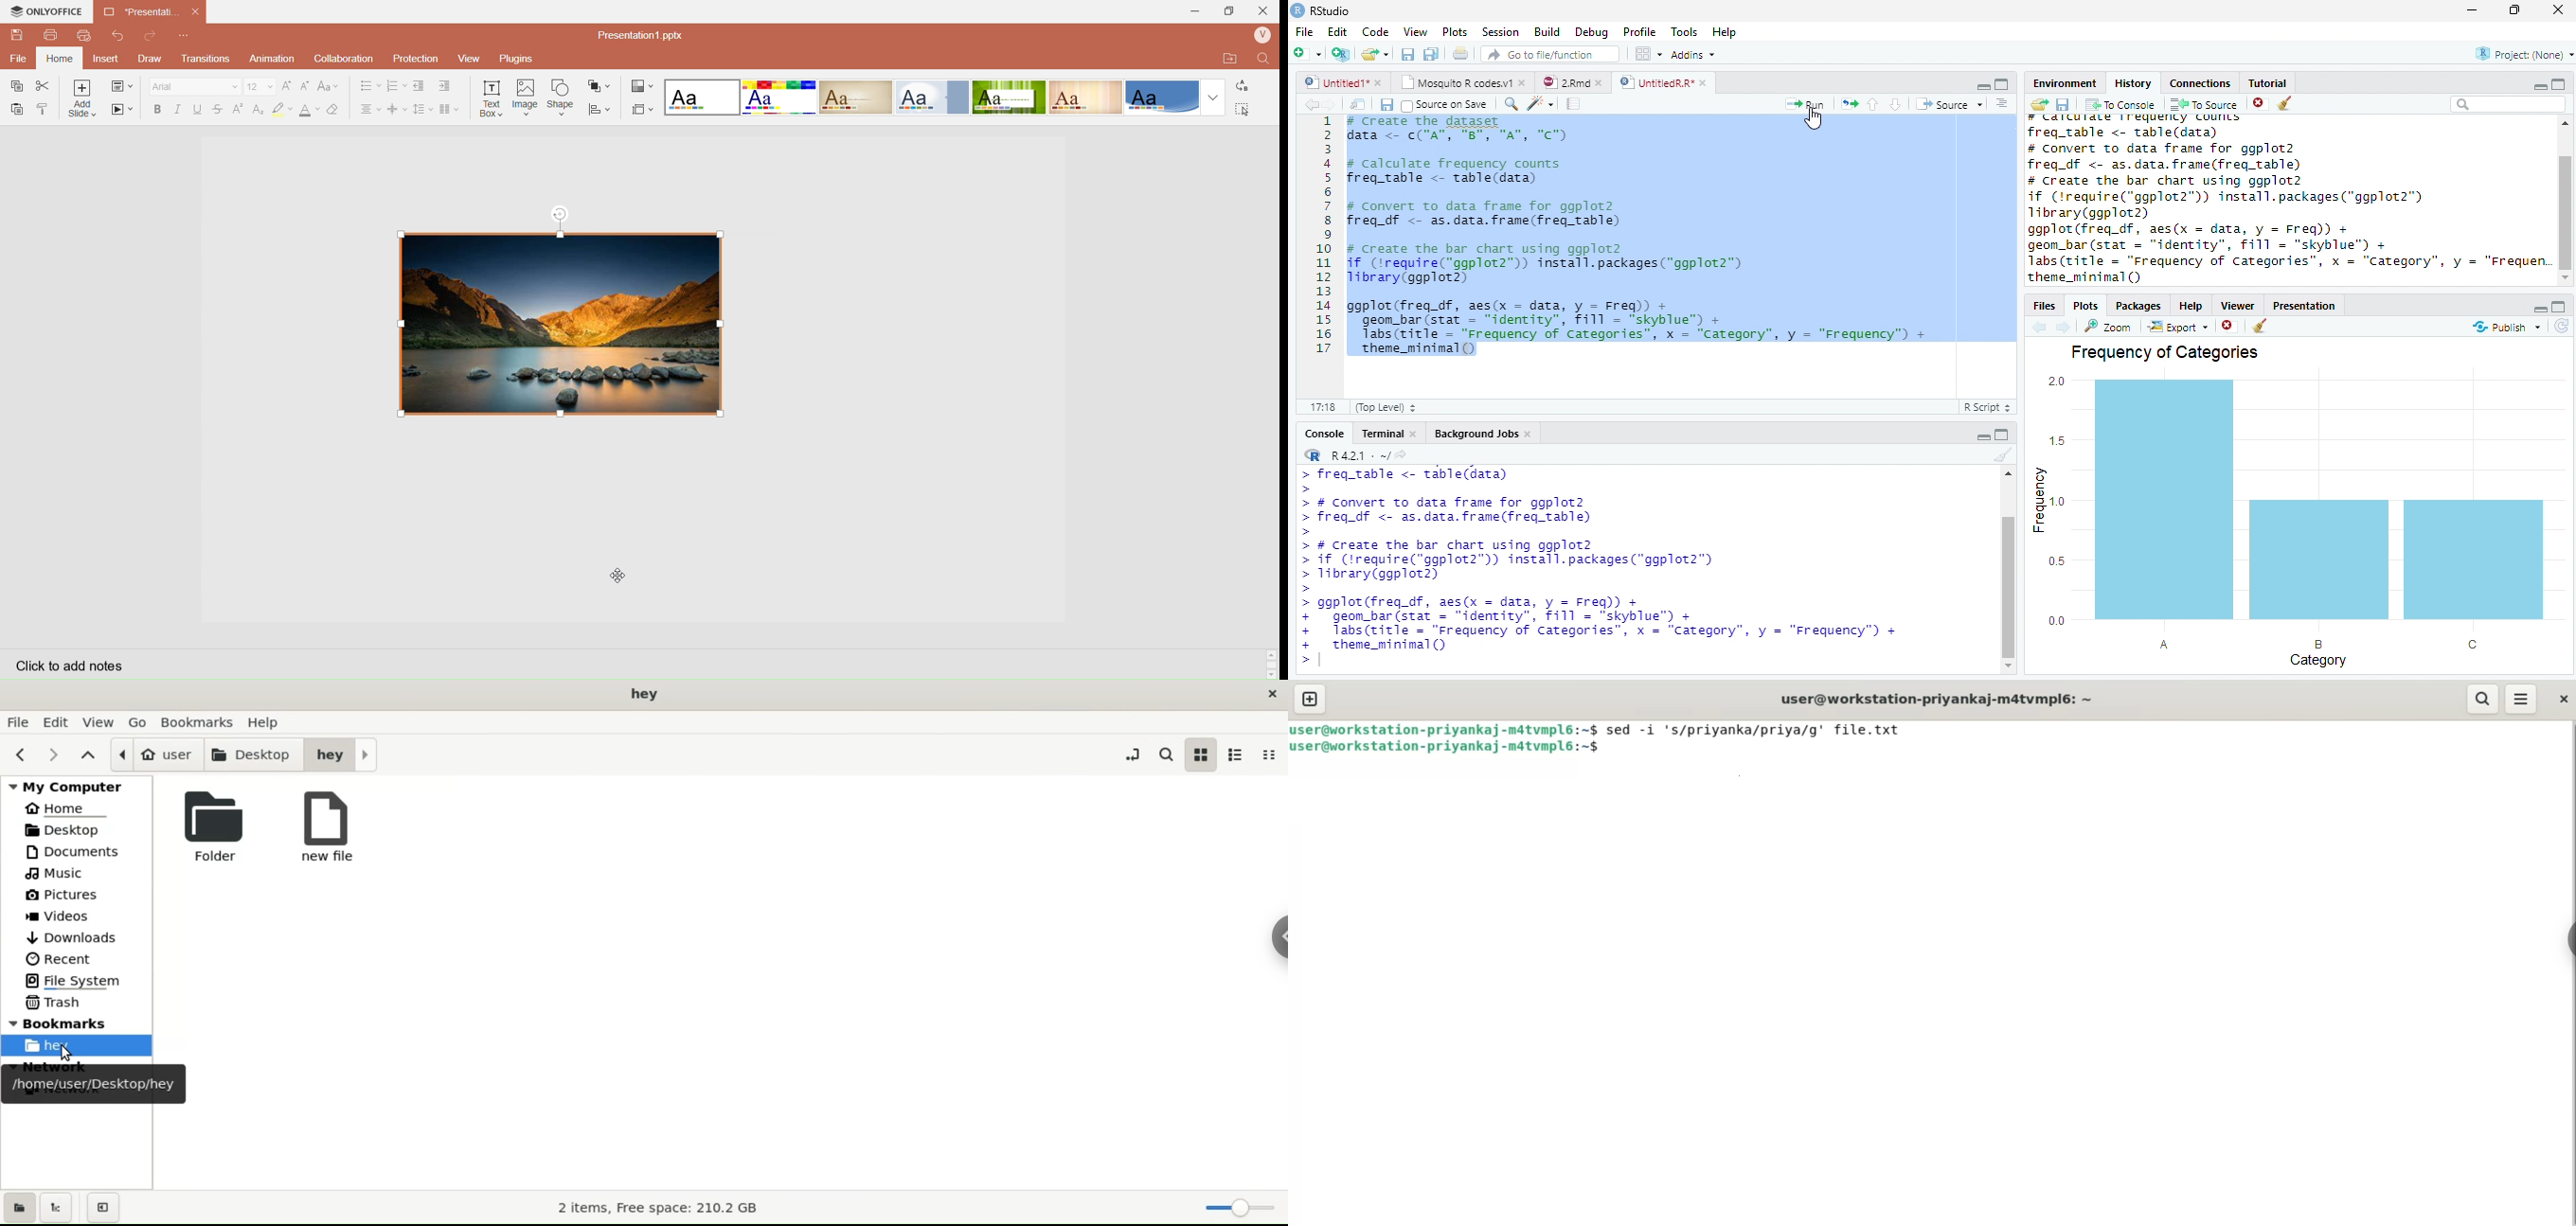  I want to click on rotation tool, so click(560, 212).